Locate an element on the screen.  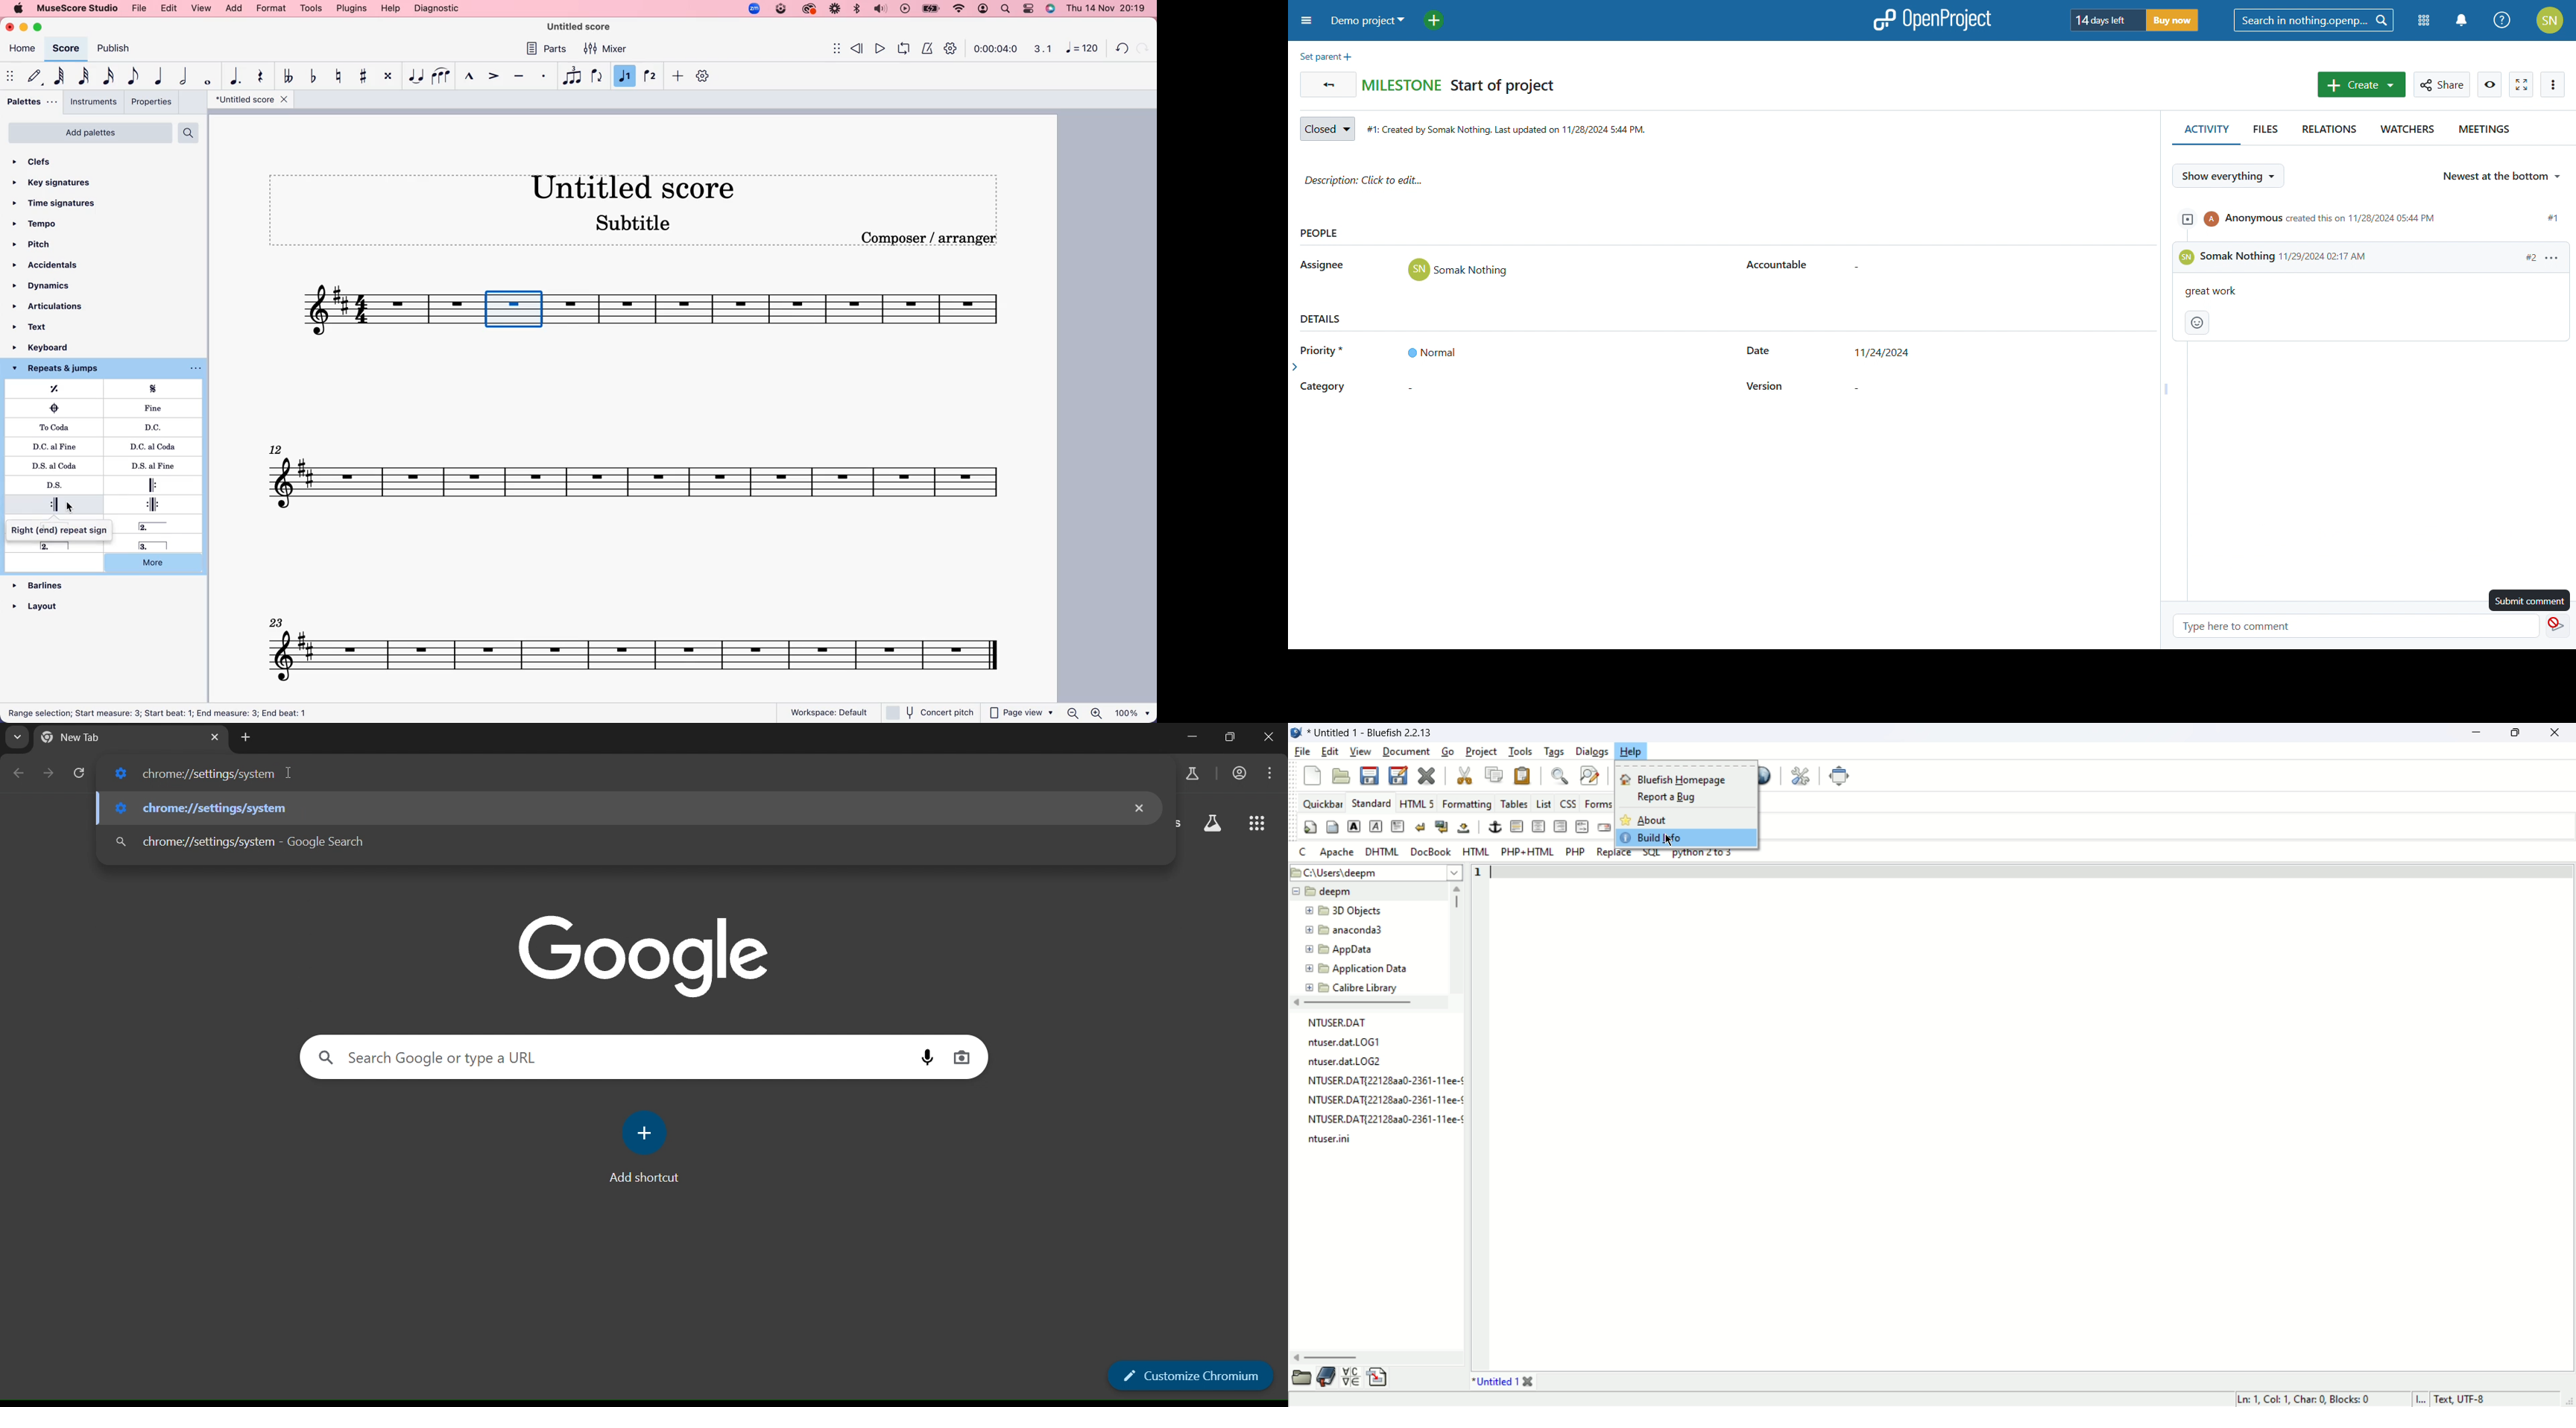
creative cloud is located at coordinates (809, 10).